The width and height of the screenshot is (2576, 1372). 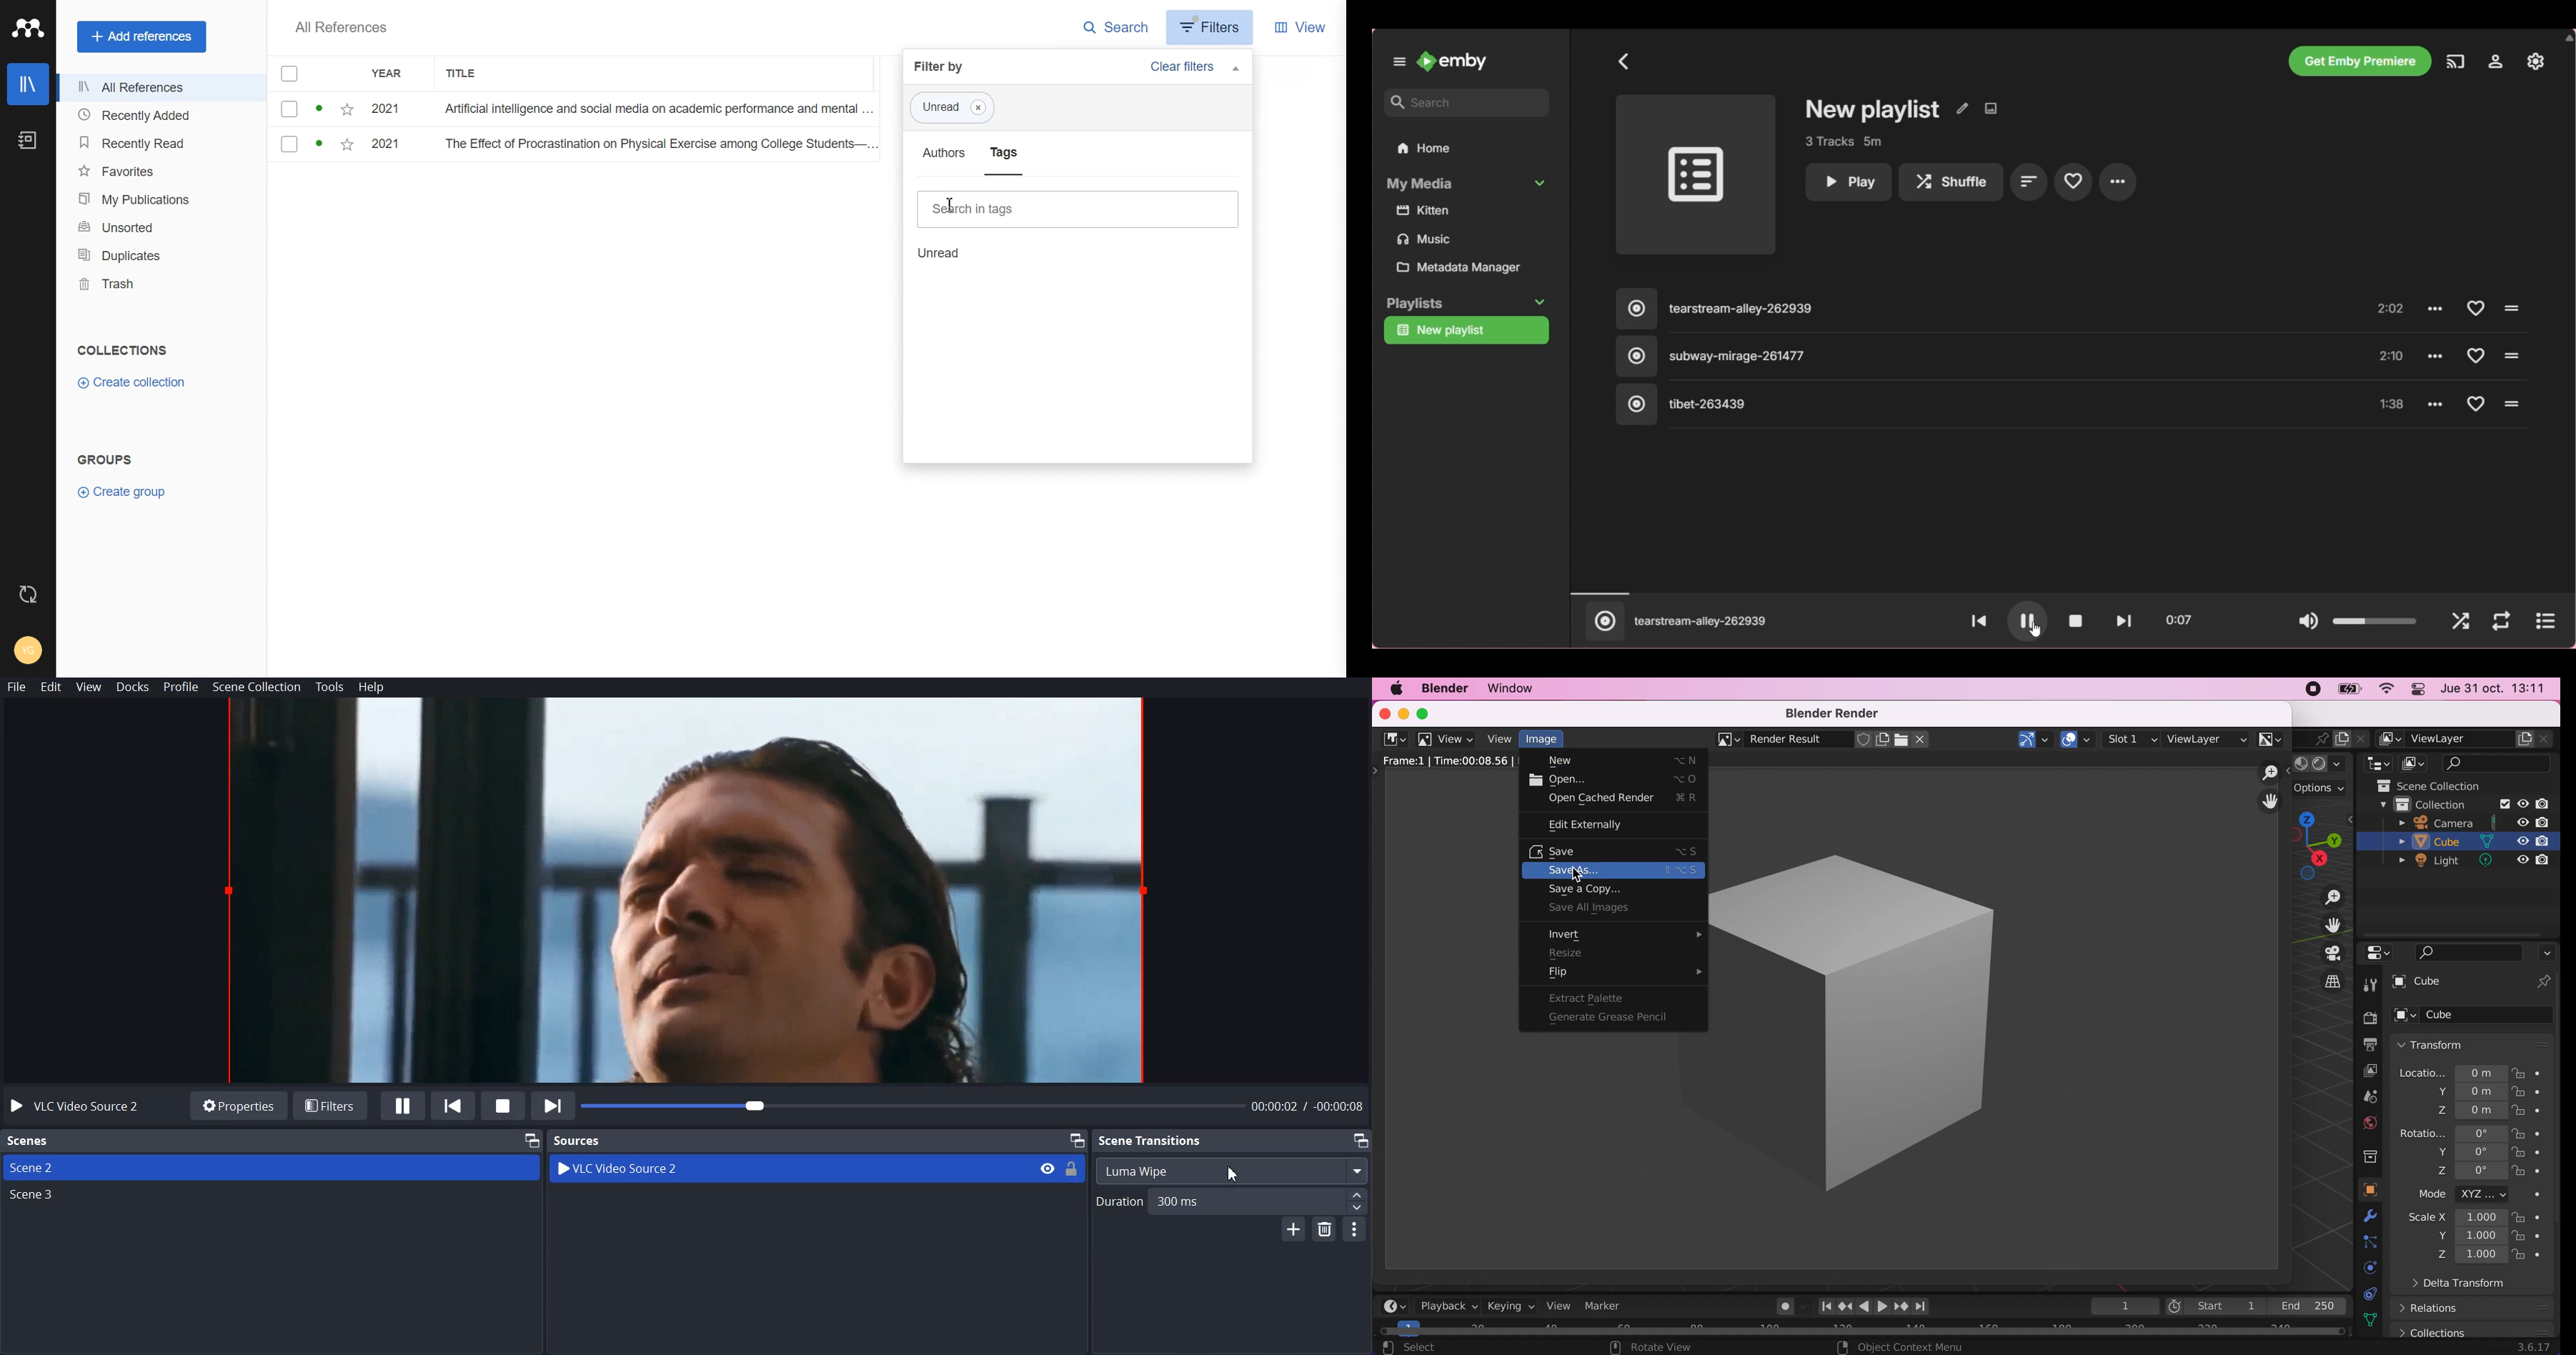 I want to click on All References, so click(x=341, y=27).